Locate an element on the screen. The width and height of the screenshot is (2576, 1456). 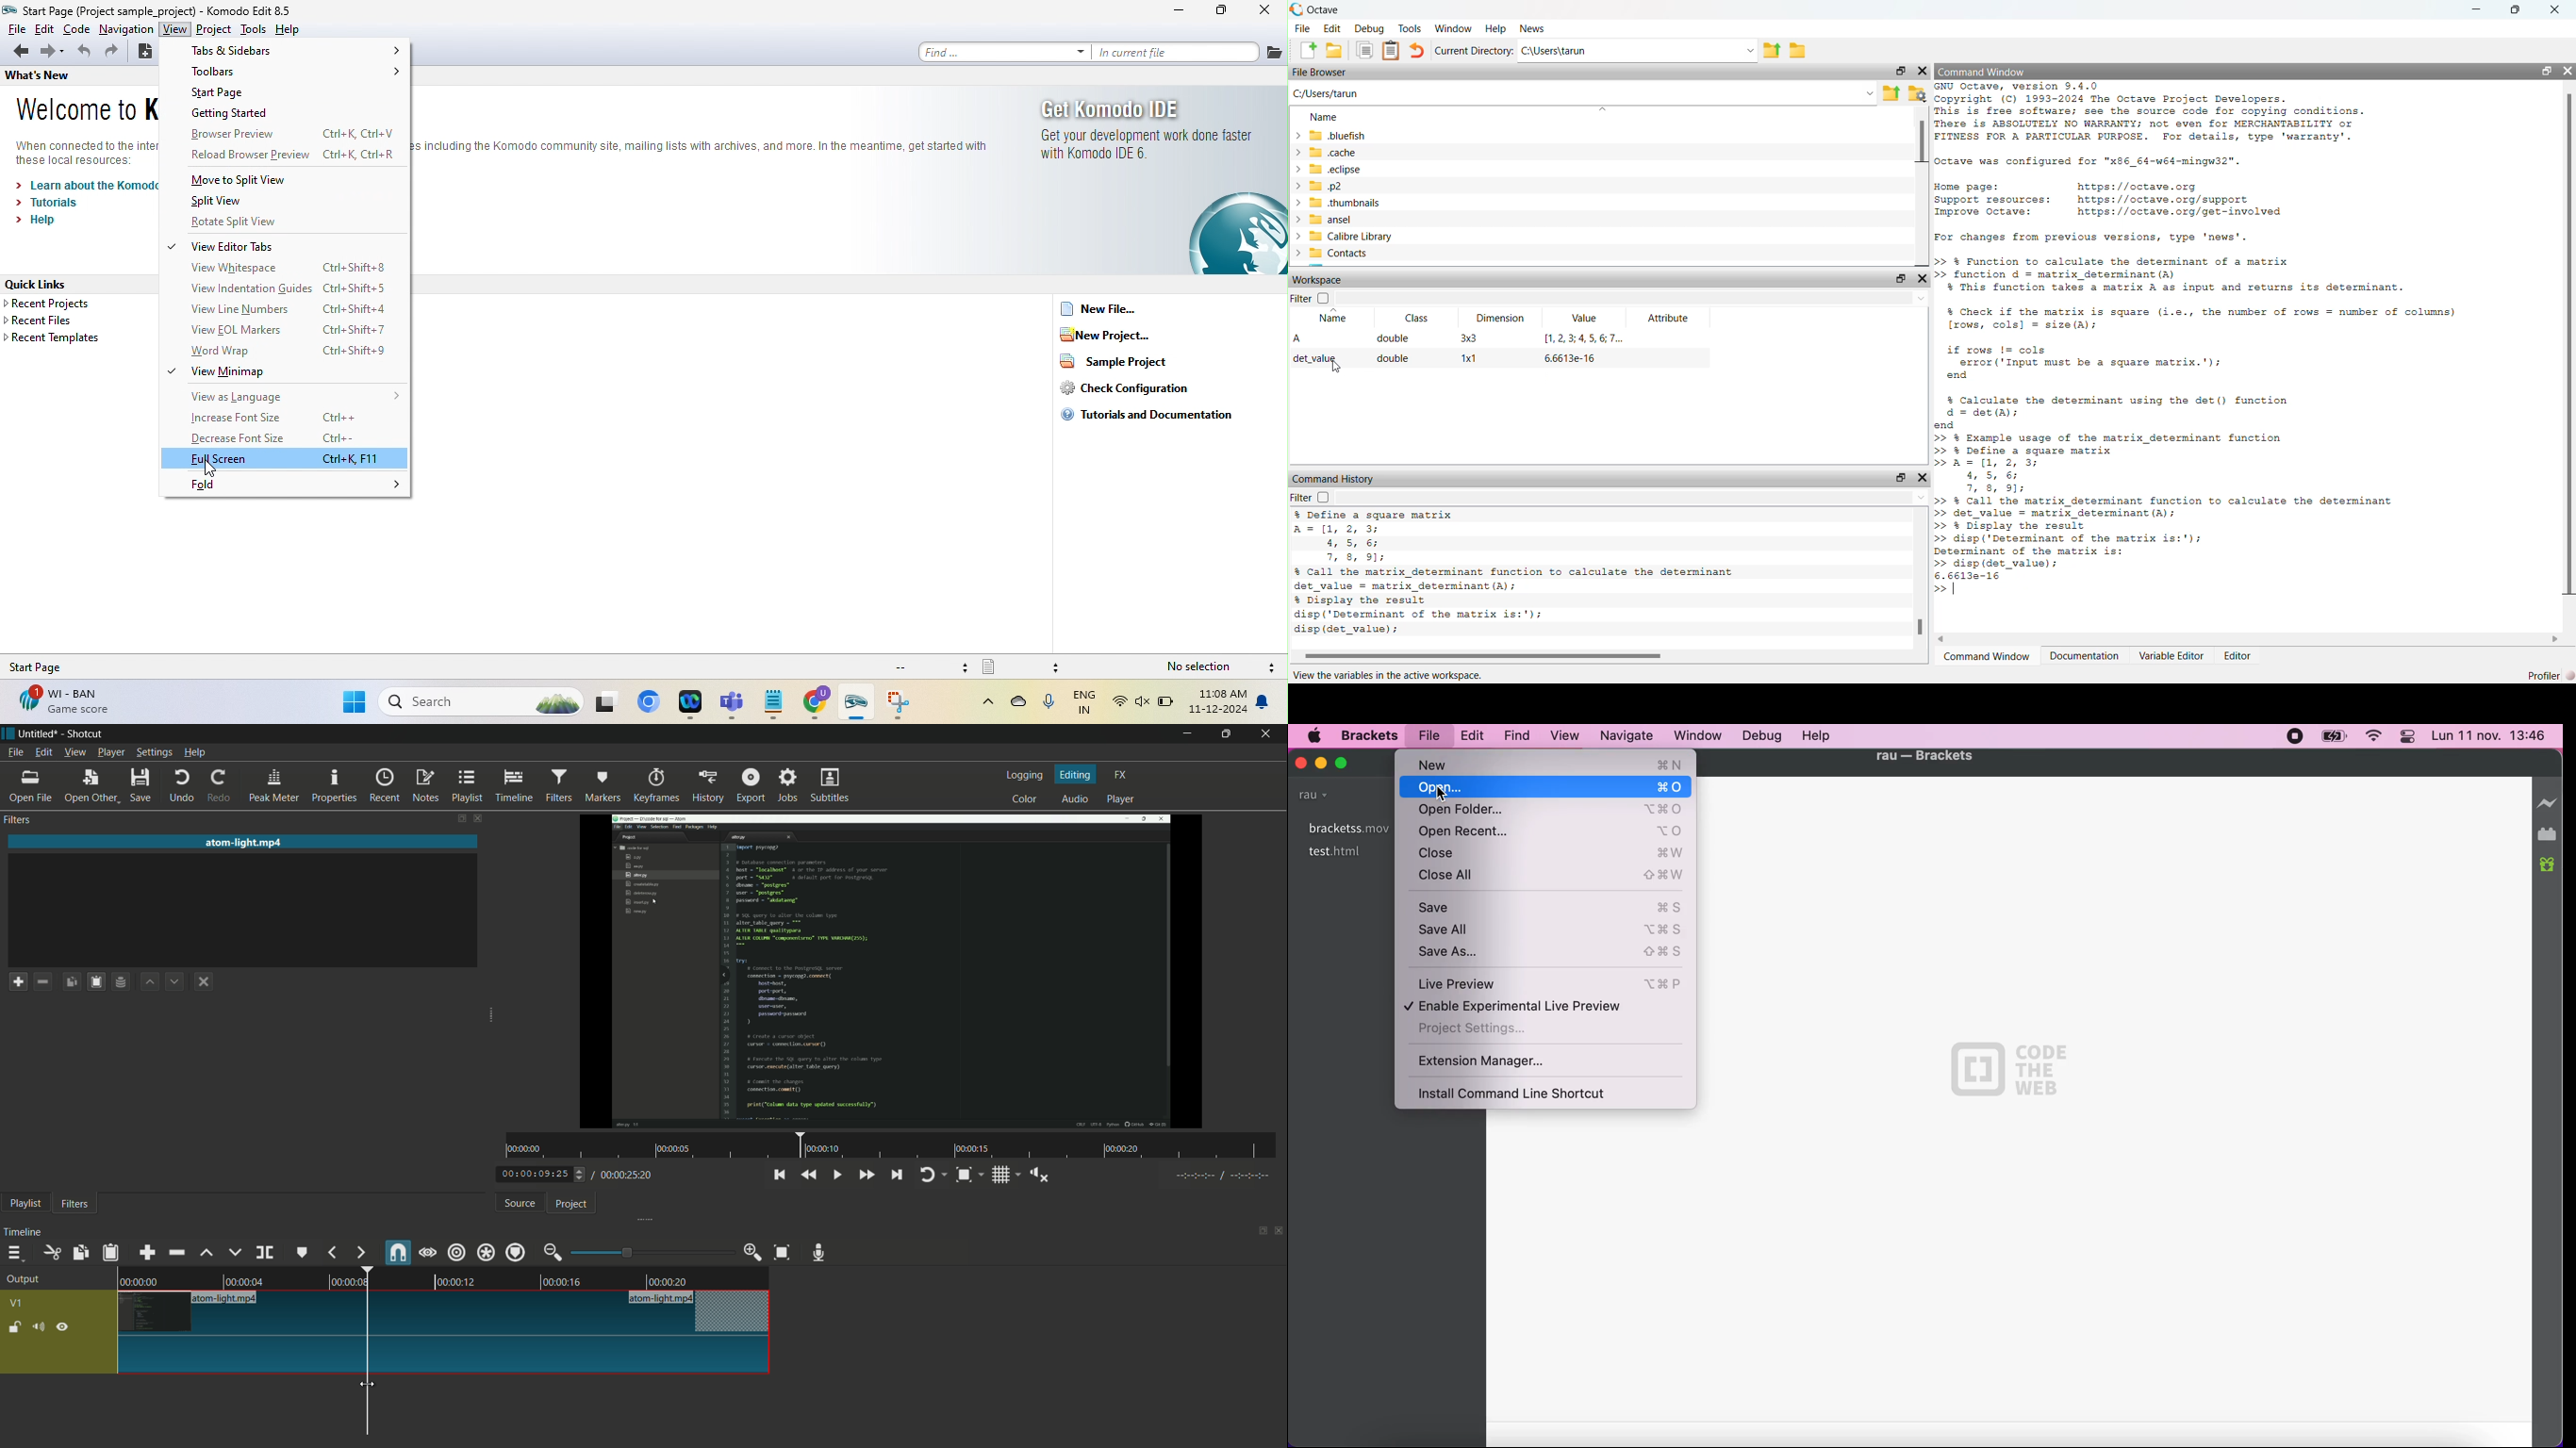
recent templates is located at coordinates (57, 338).